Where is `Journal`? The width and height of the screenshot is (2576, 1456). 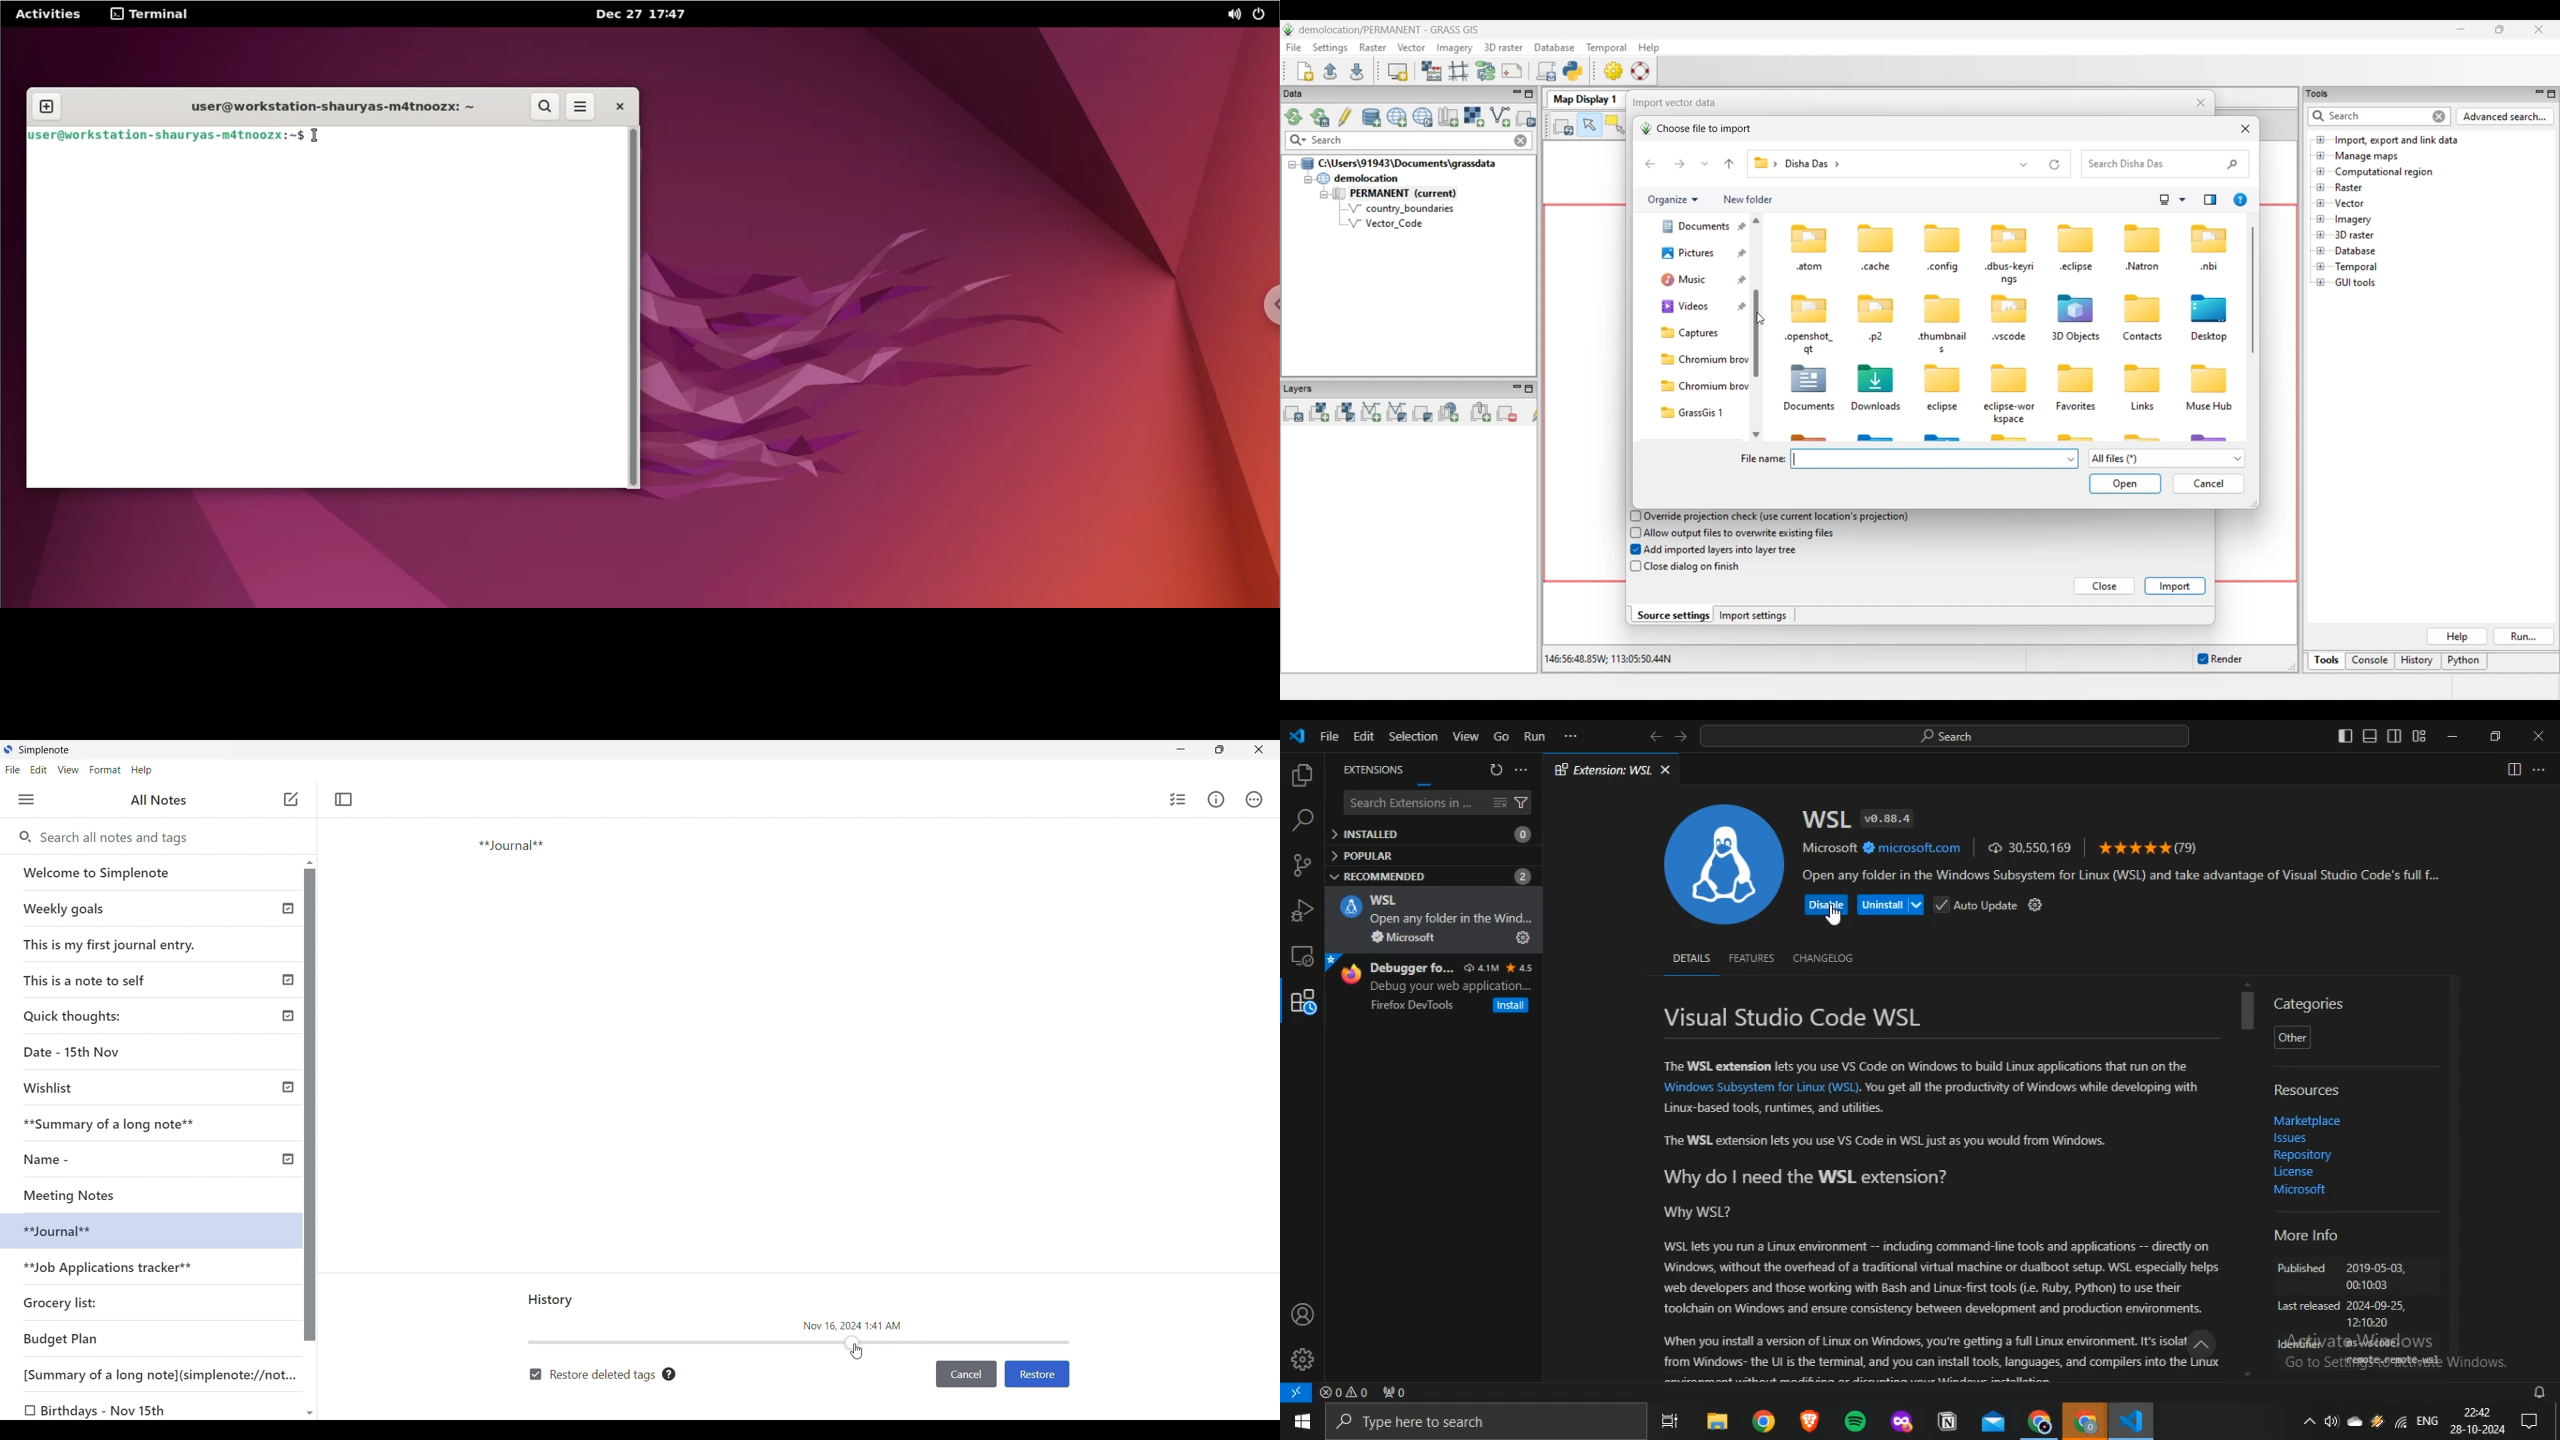
Journal is located at coordinates (566, 895).